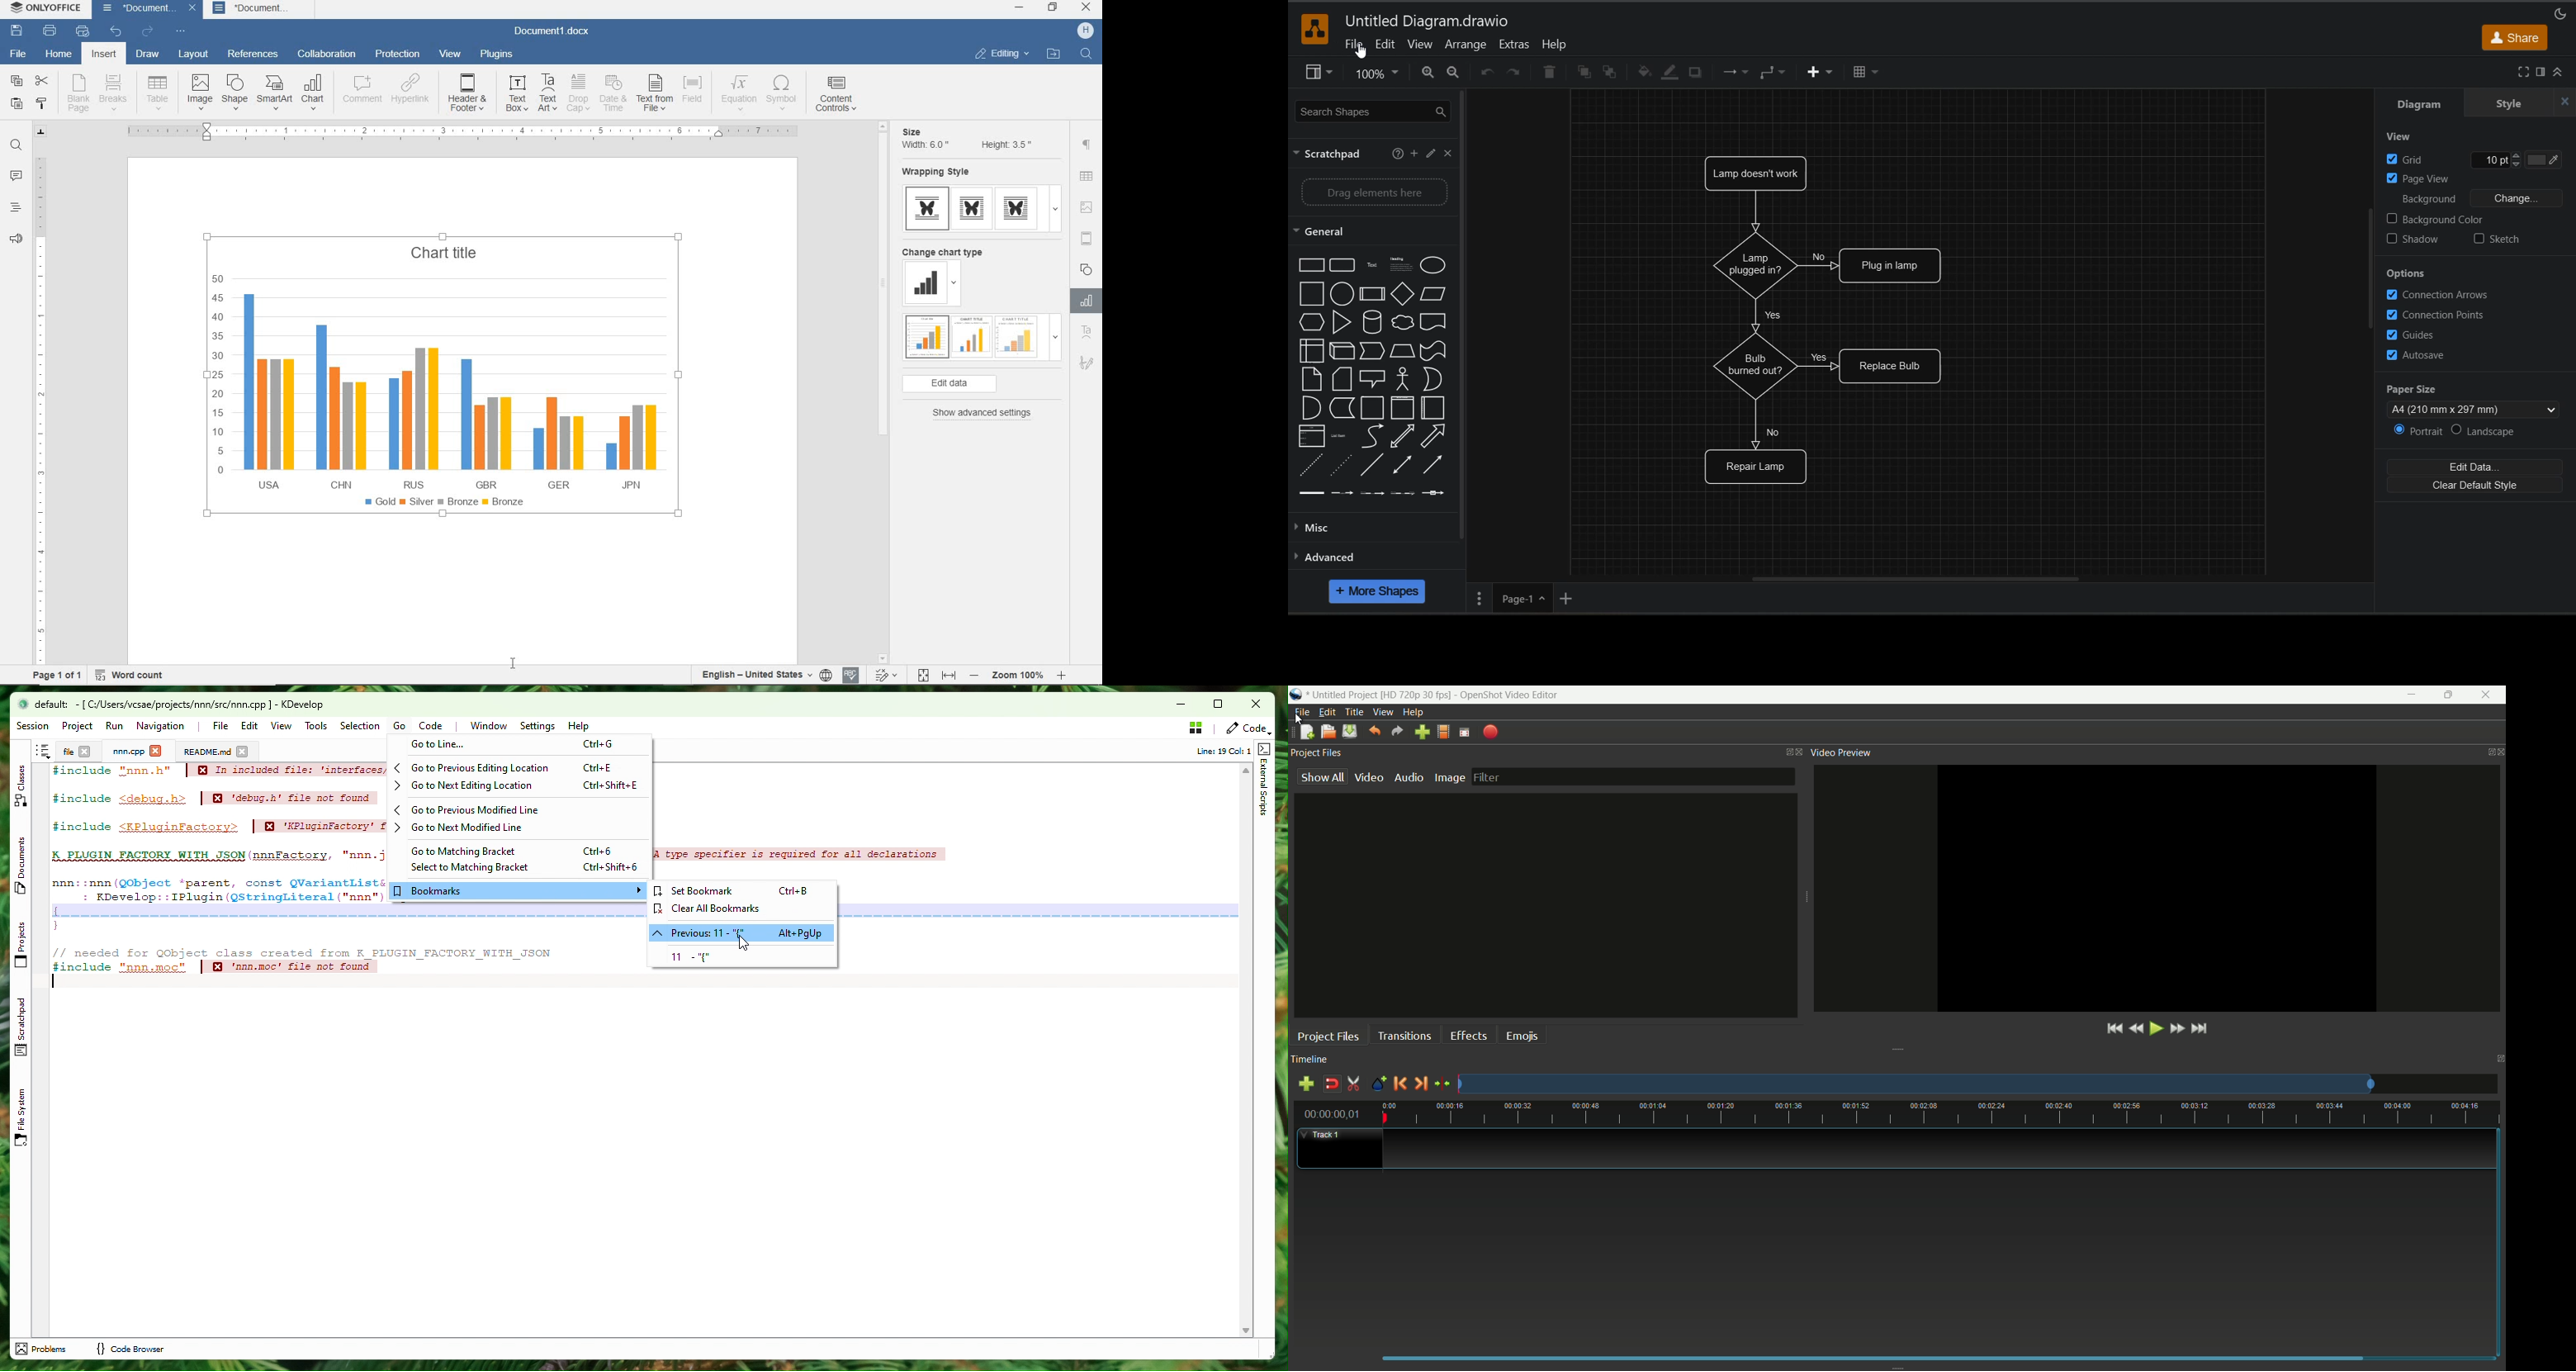  I want to click on shadow, so click(2416, 241).